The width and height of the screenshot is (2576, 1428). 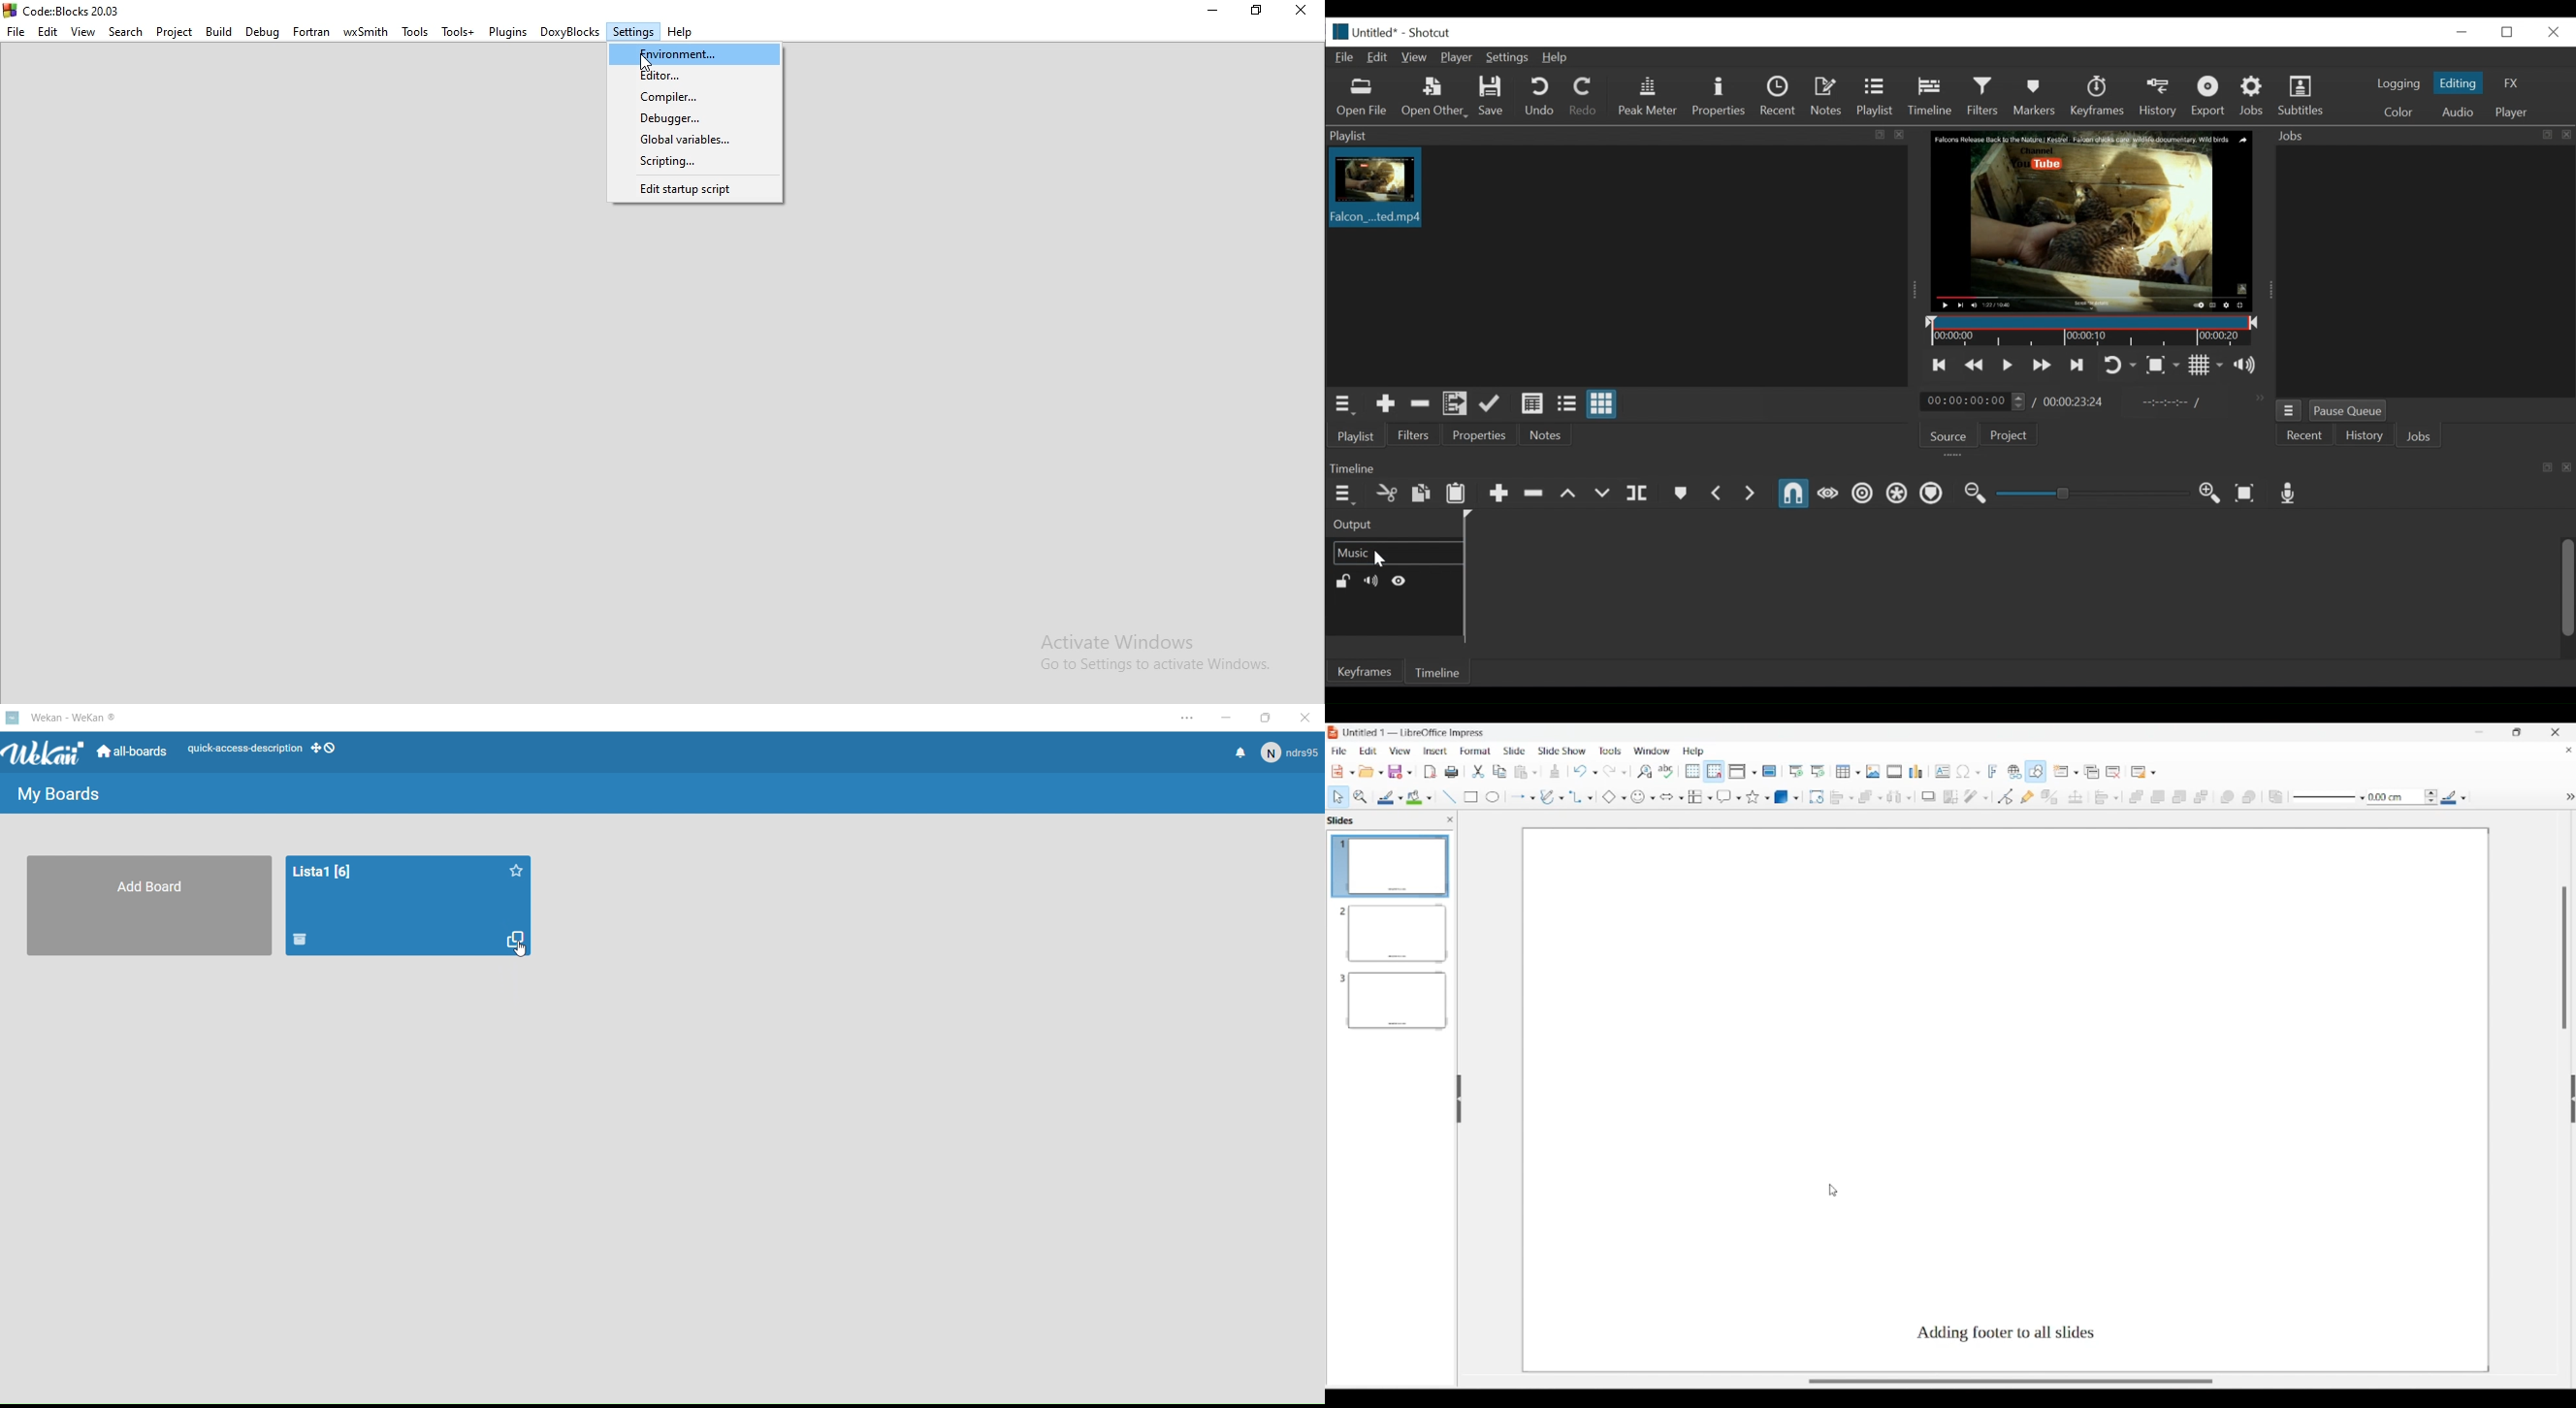 I want to click on Align object options, so click(x=1843, y=798).